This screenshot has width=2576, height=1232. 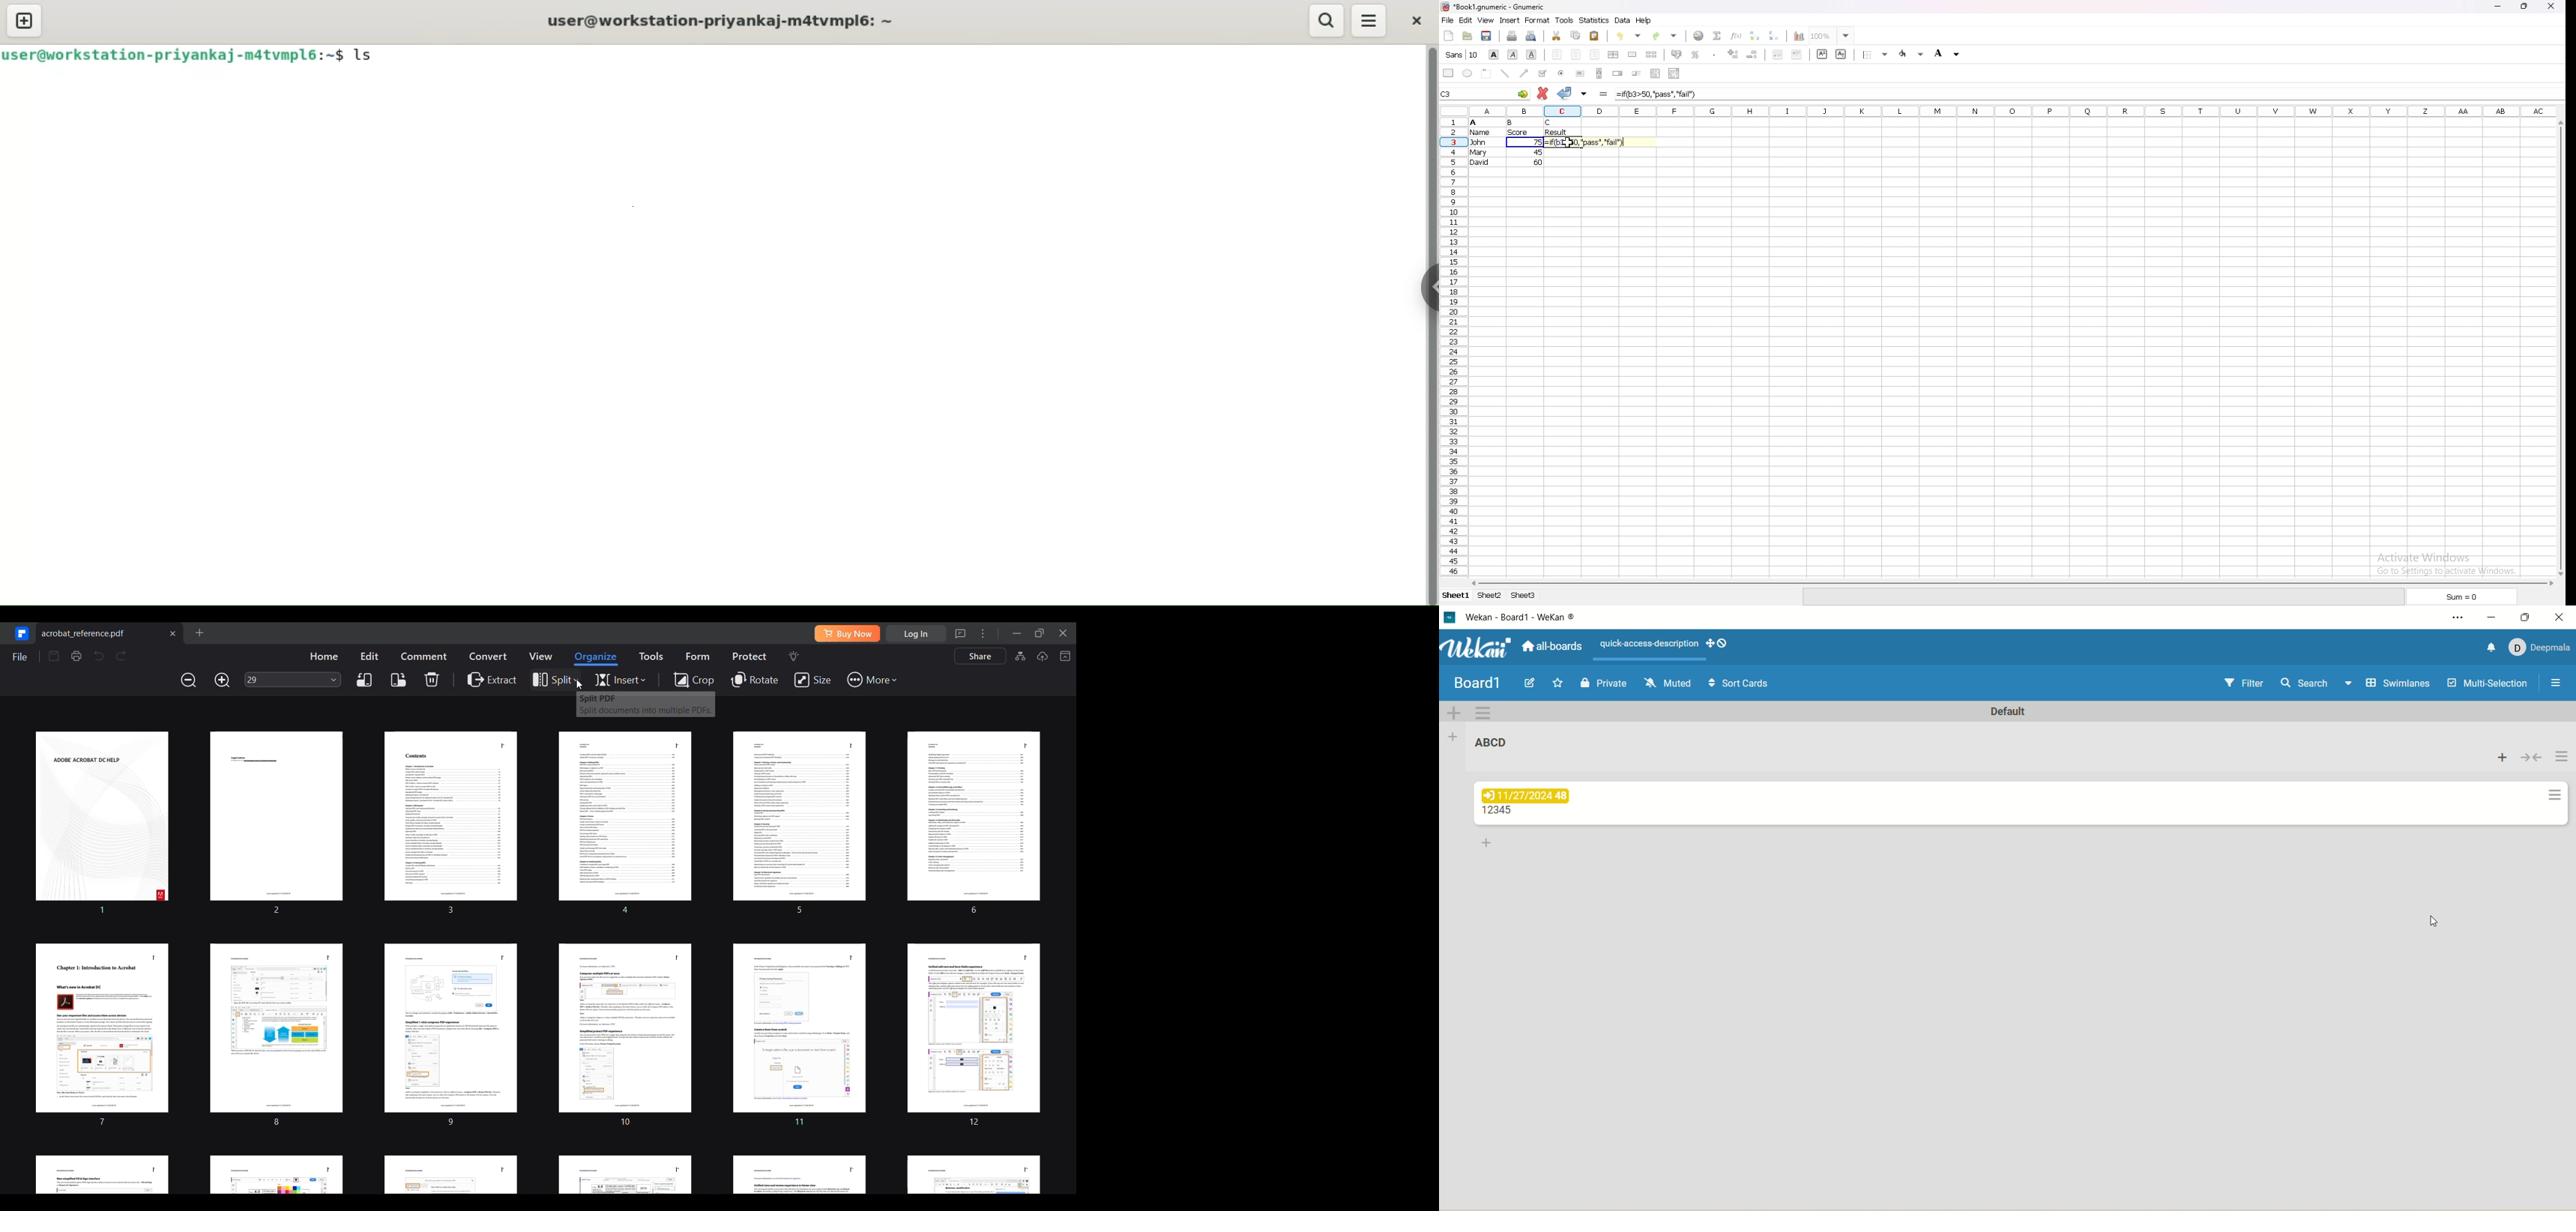 I want to click on john, so click(x=1478, y=142).